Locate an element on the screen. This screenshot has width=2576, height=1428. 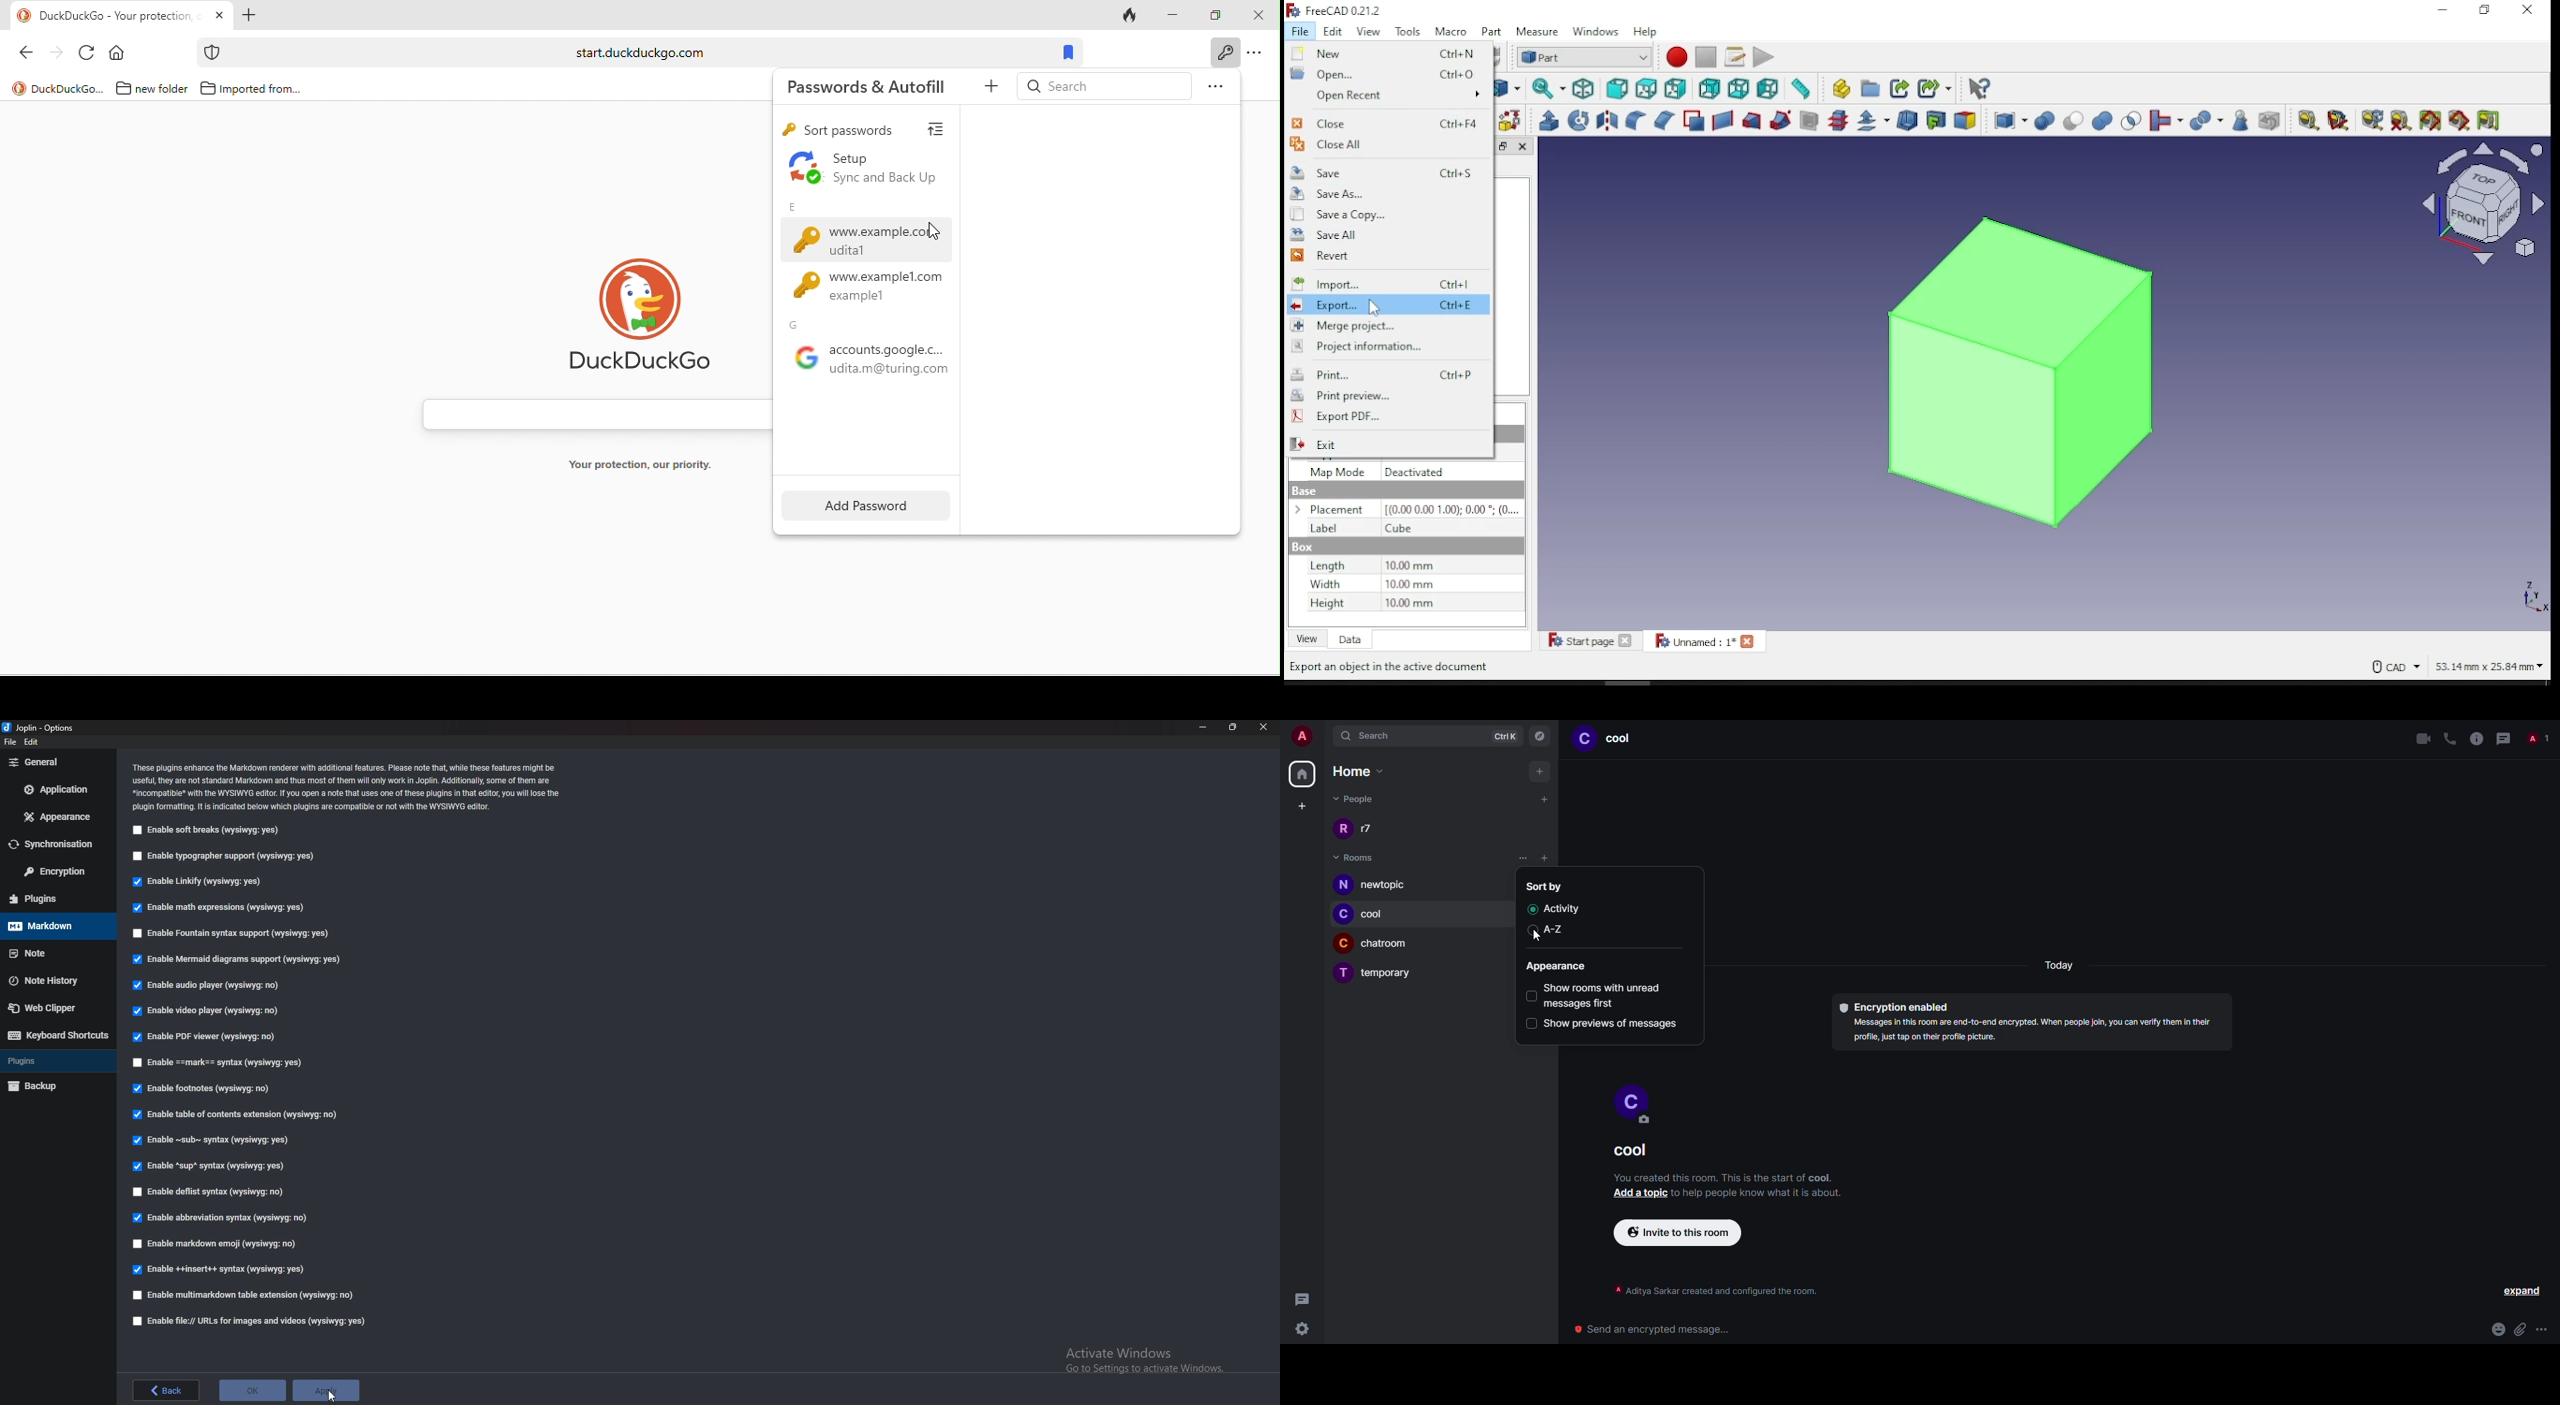
Enable table of contents Extensions is located at coordinates (237, 1115).